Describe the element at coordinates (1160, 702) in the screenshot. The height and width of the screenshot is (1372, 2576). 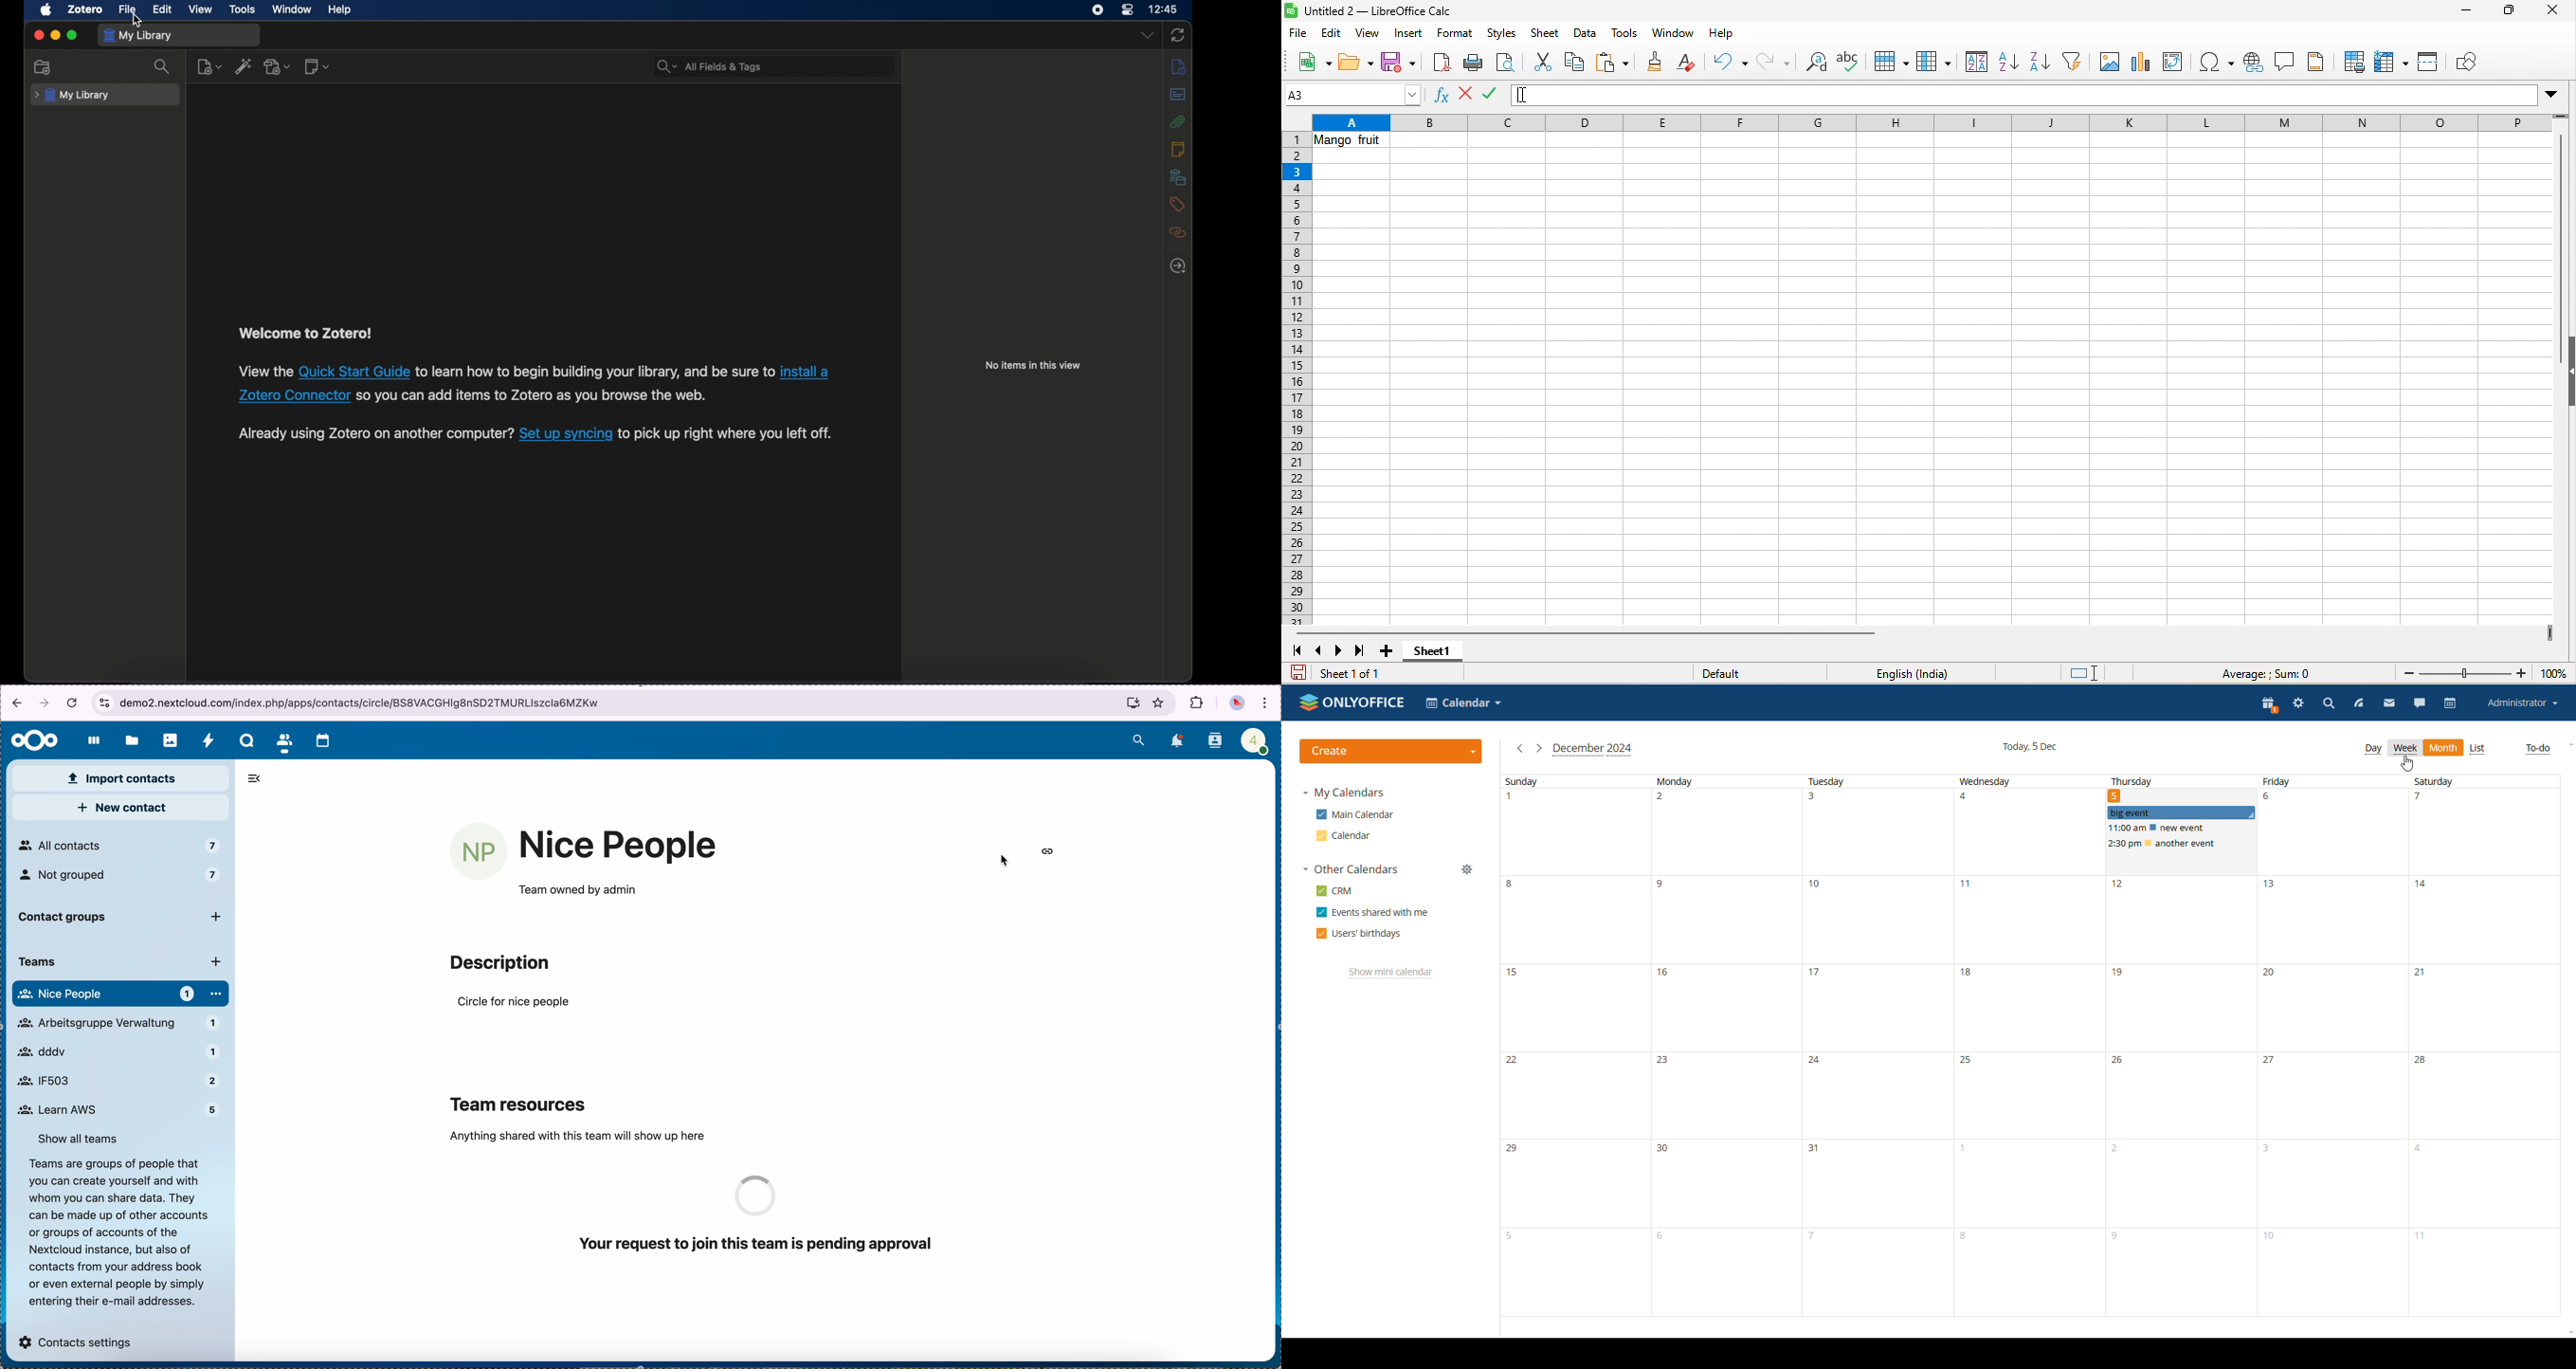
I see `favorites` at that location.